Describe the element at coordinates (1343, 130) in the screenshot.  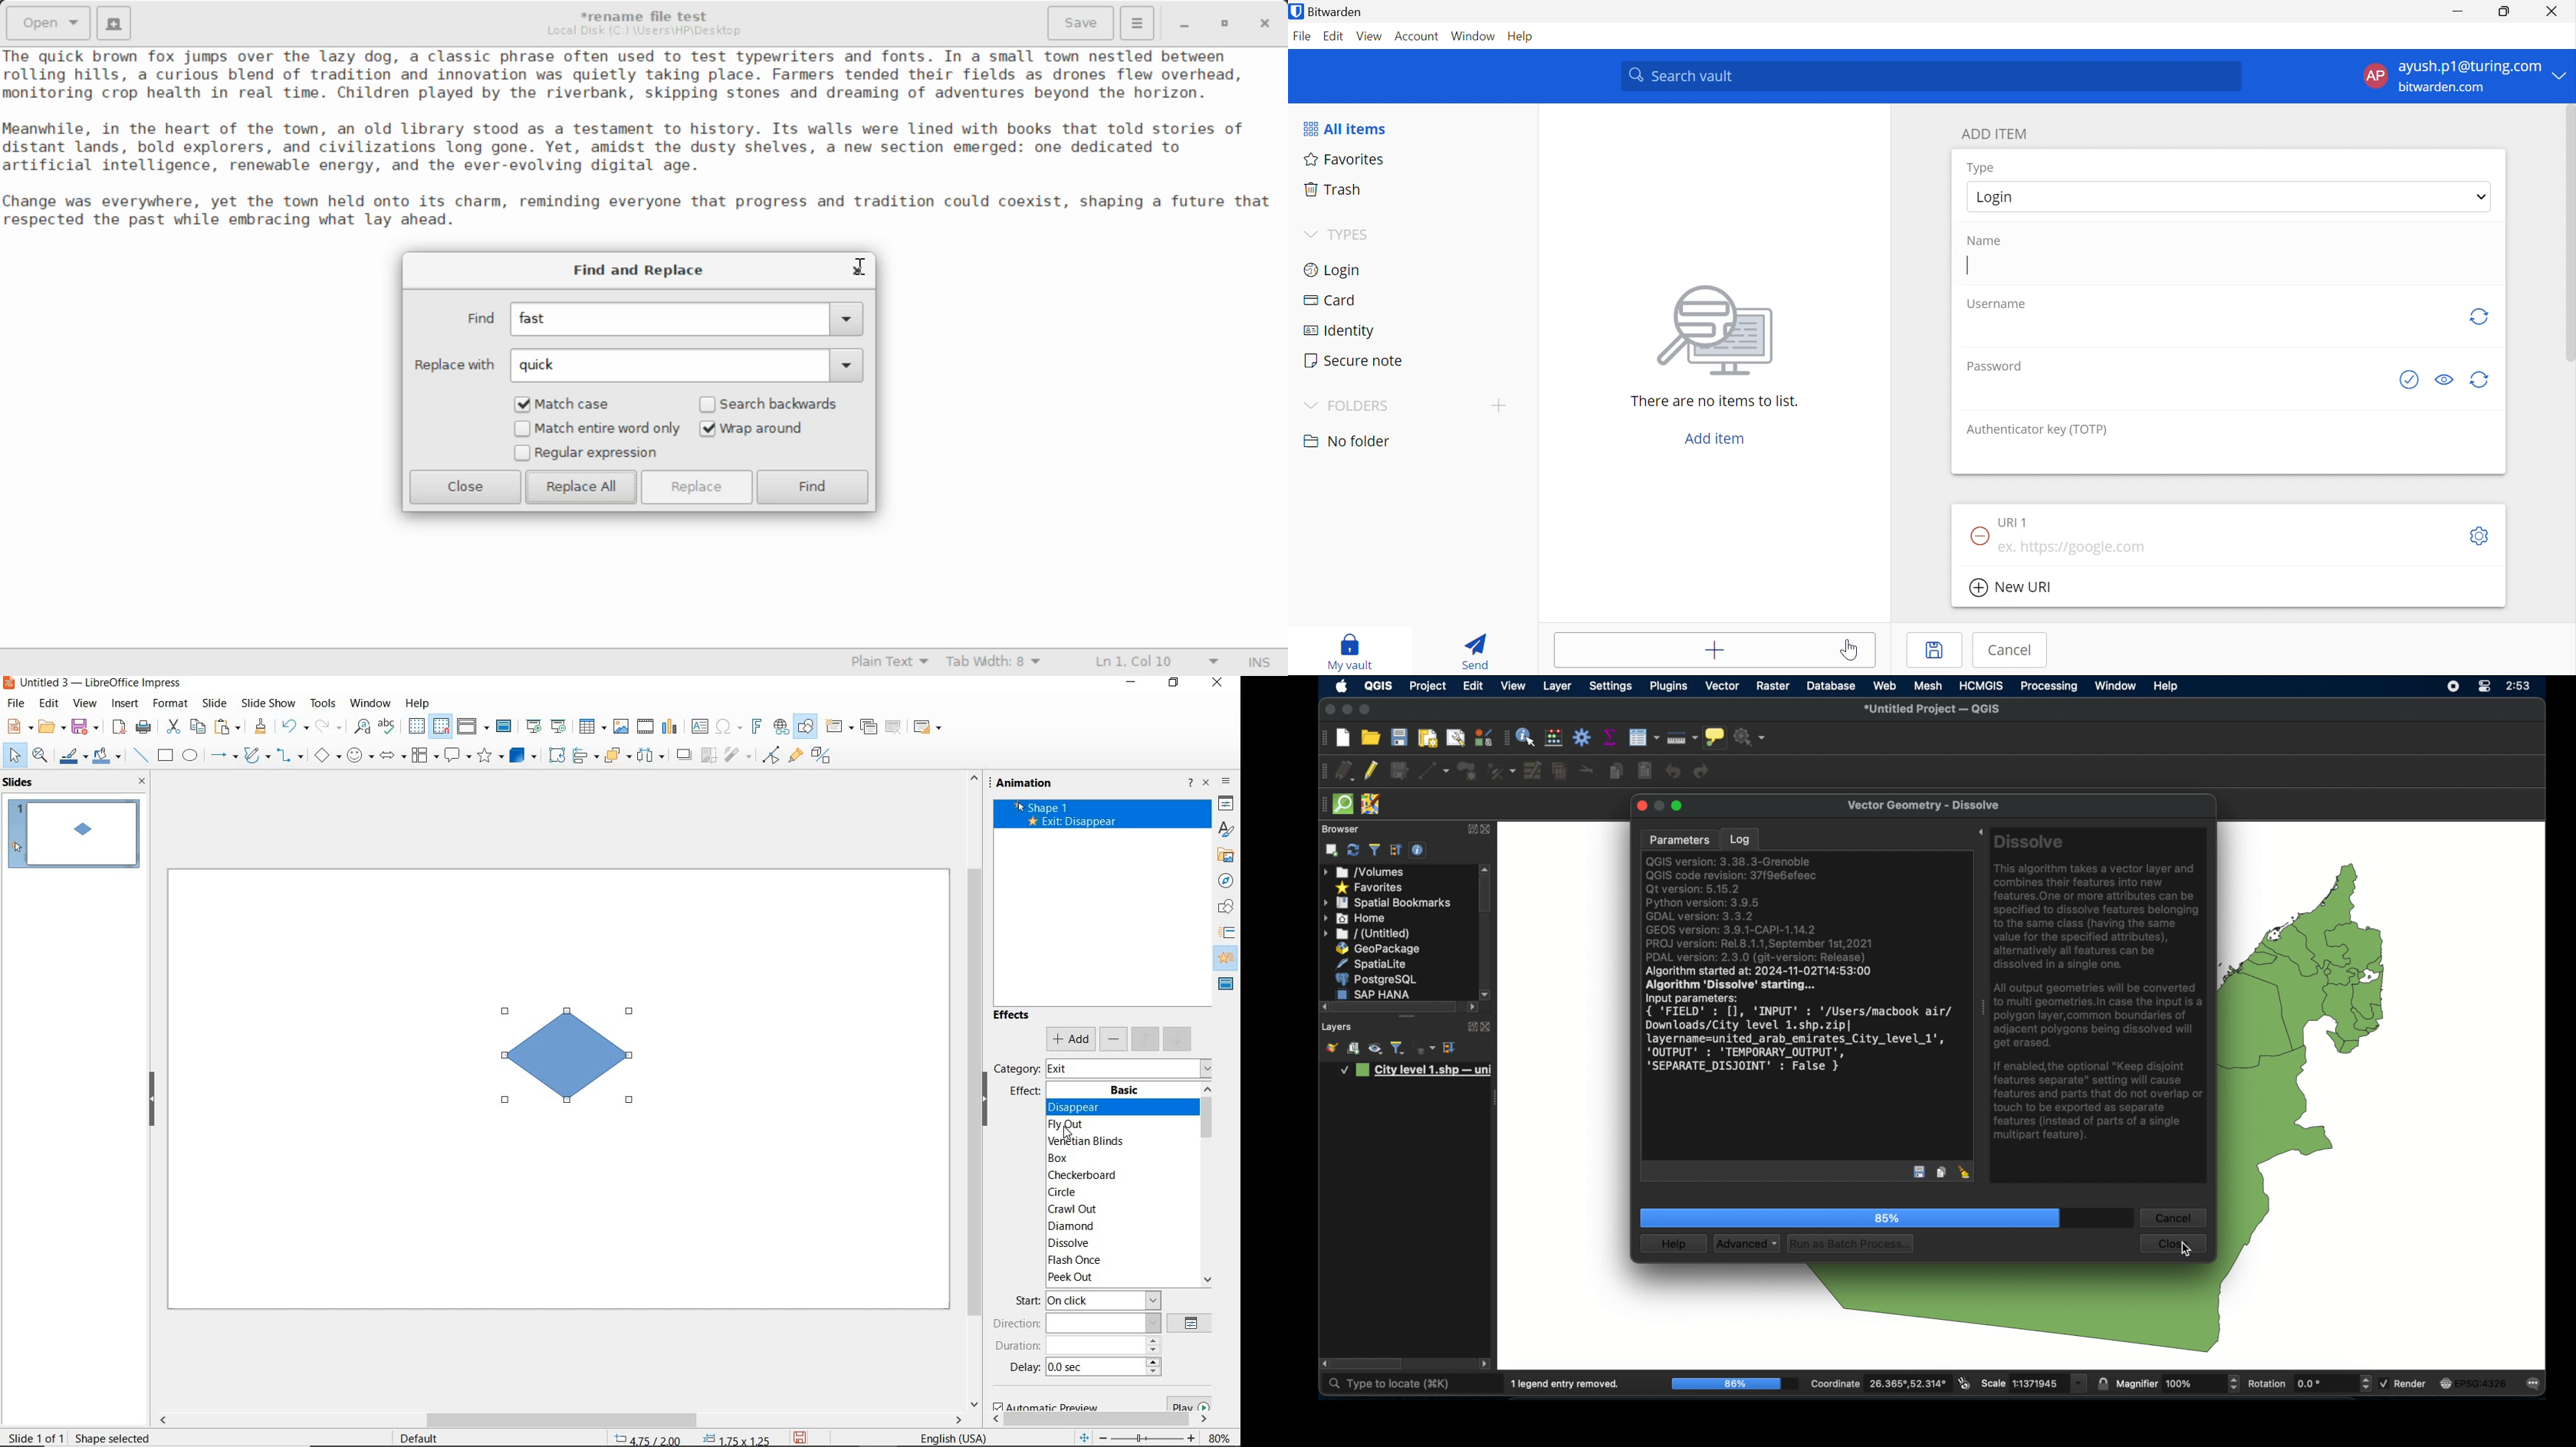
I see `All items` at that location.